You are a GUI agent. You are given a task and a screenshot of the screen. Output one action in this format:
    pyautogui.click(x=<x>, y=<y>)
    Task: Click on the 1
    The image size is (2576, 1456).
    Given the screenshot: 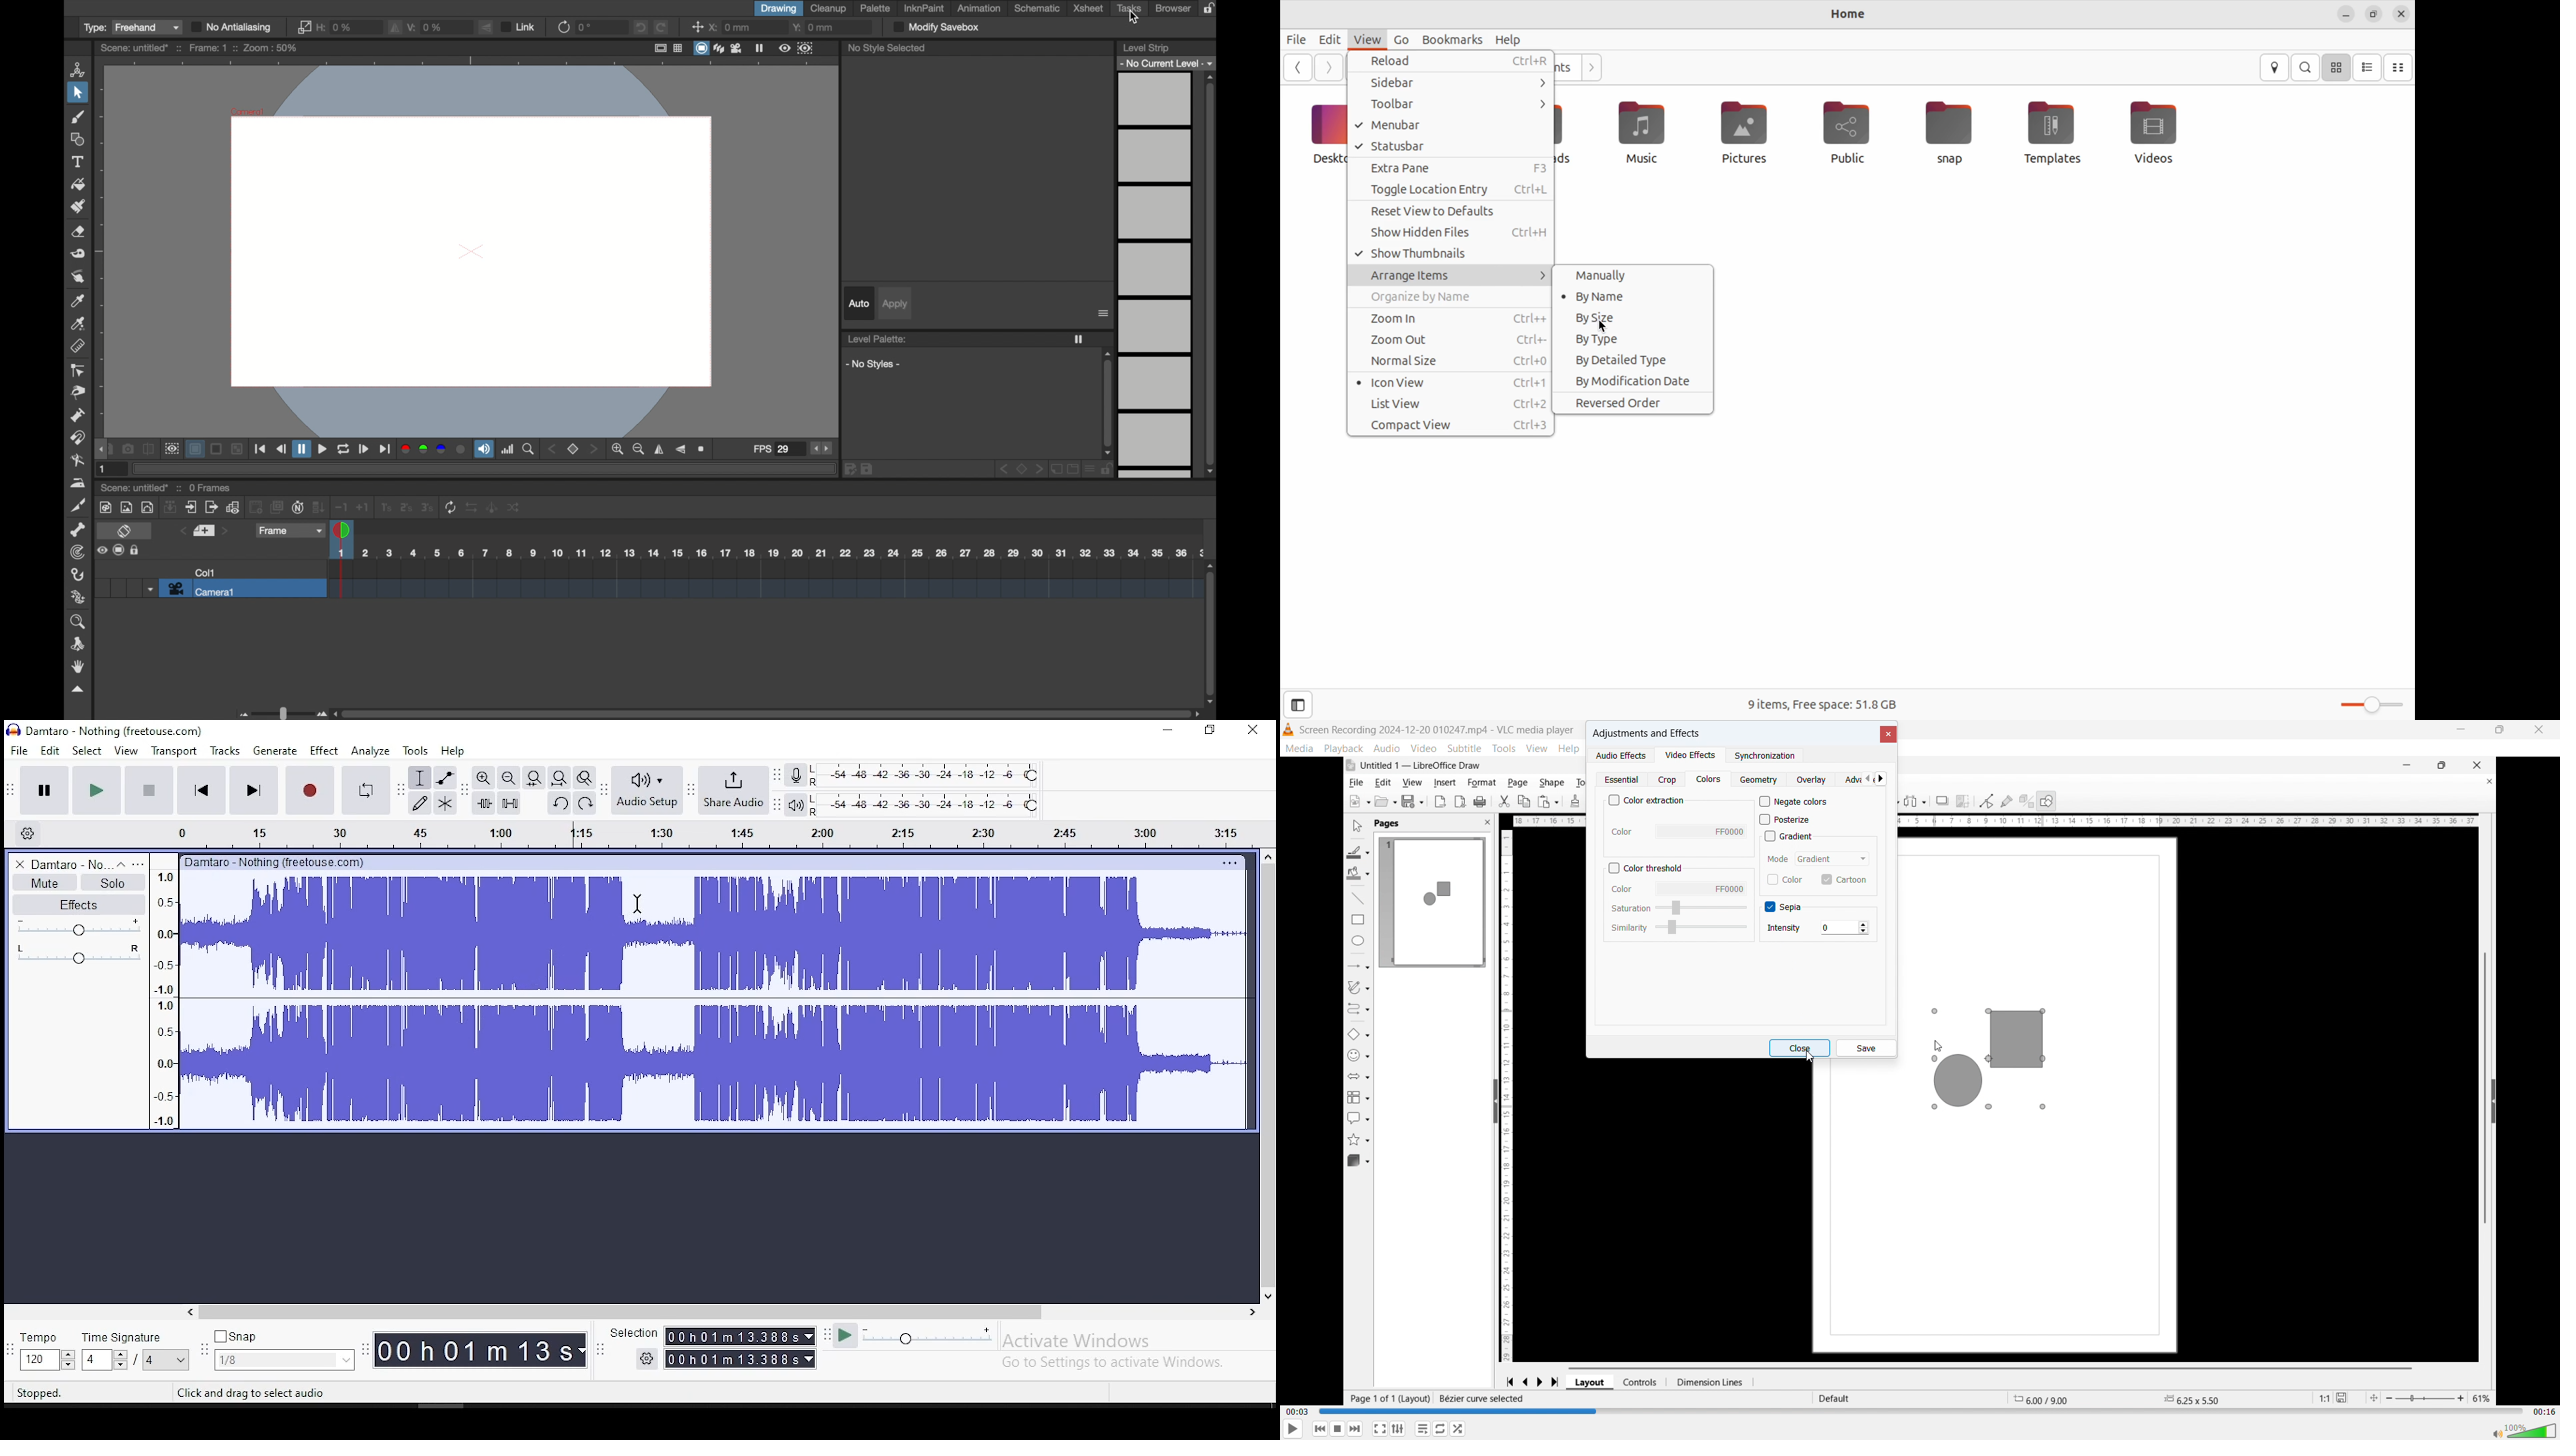 What is the action you would take?
    pyautogui.click(x=104, y=469)
    